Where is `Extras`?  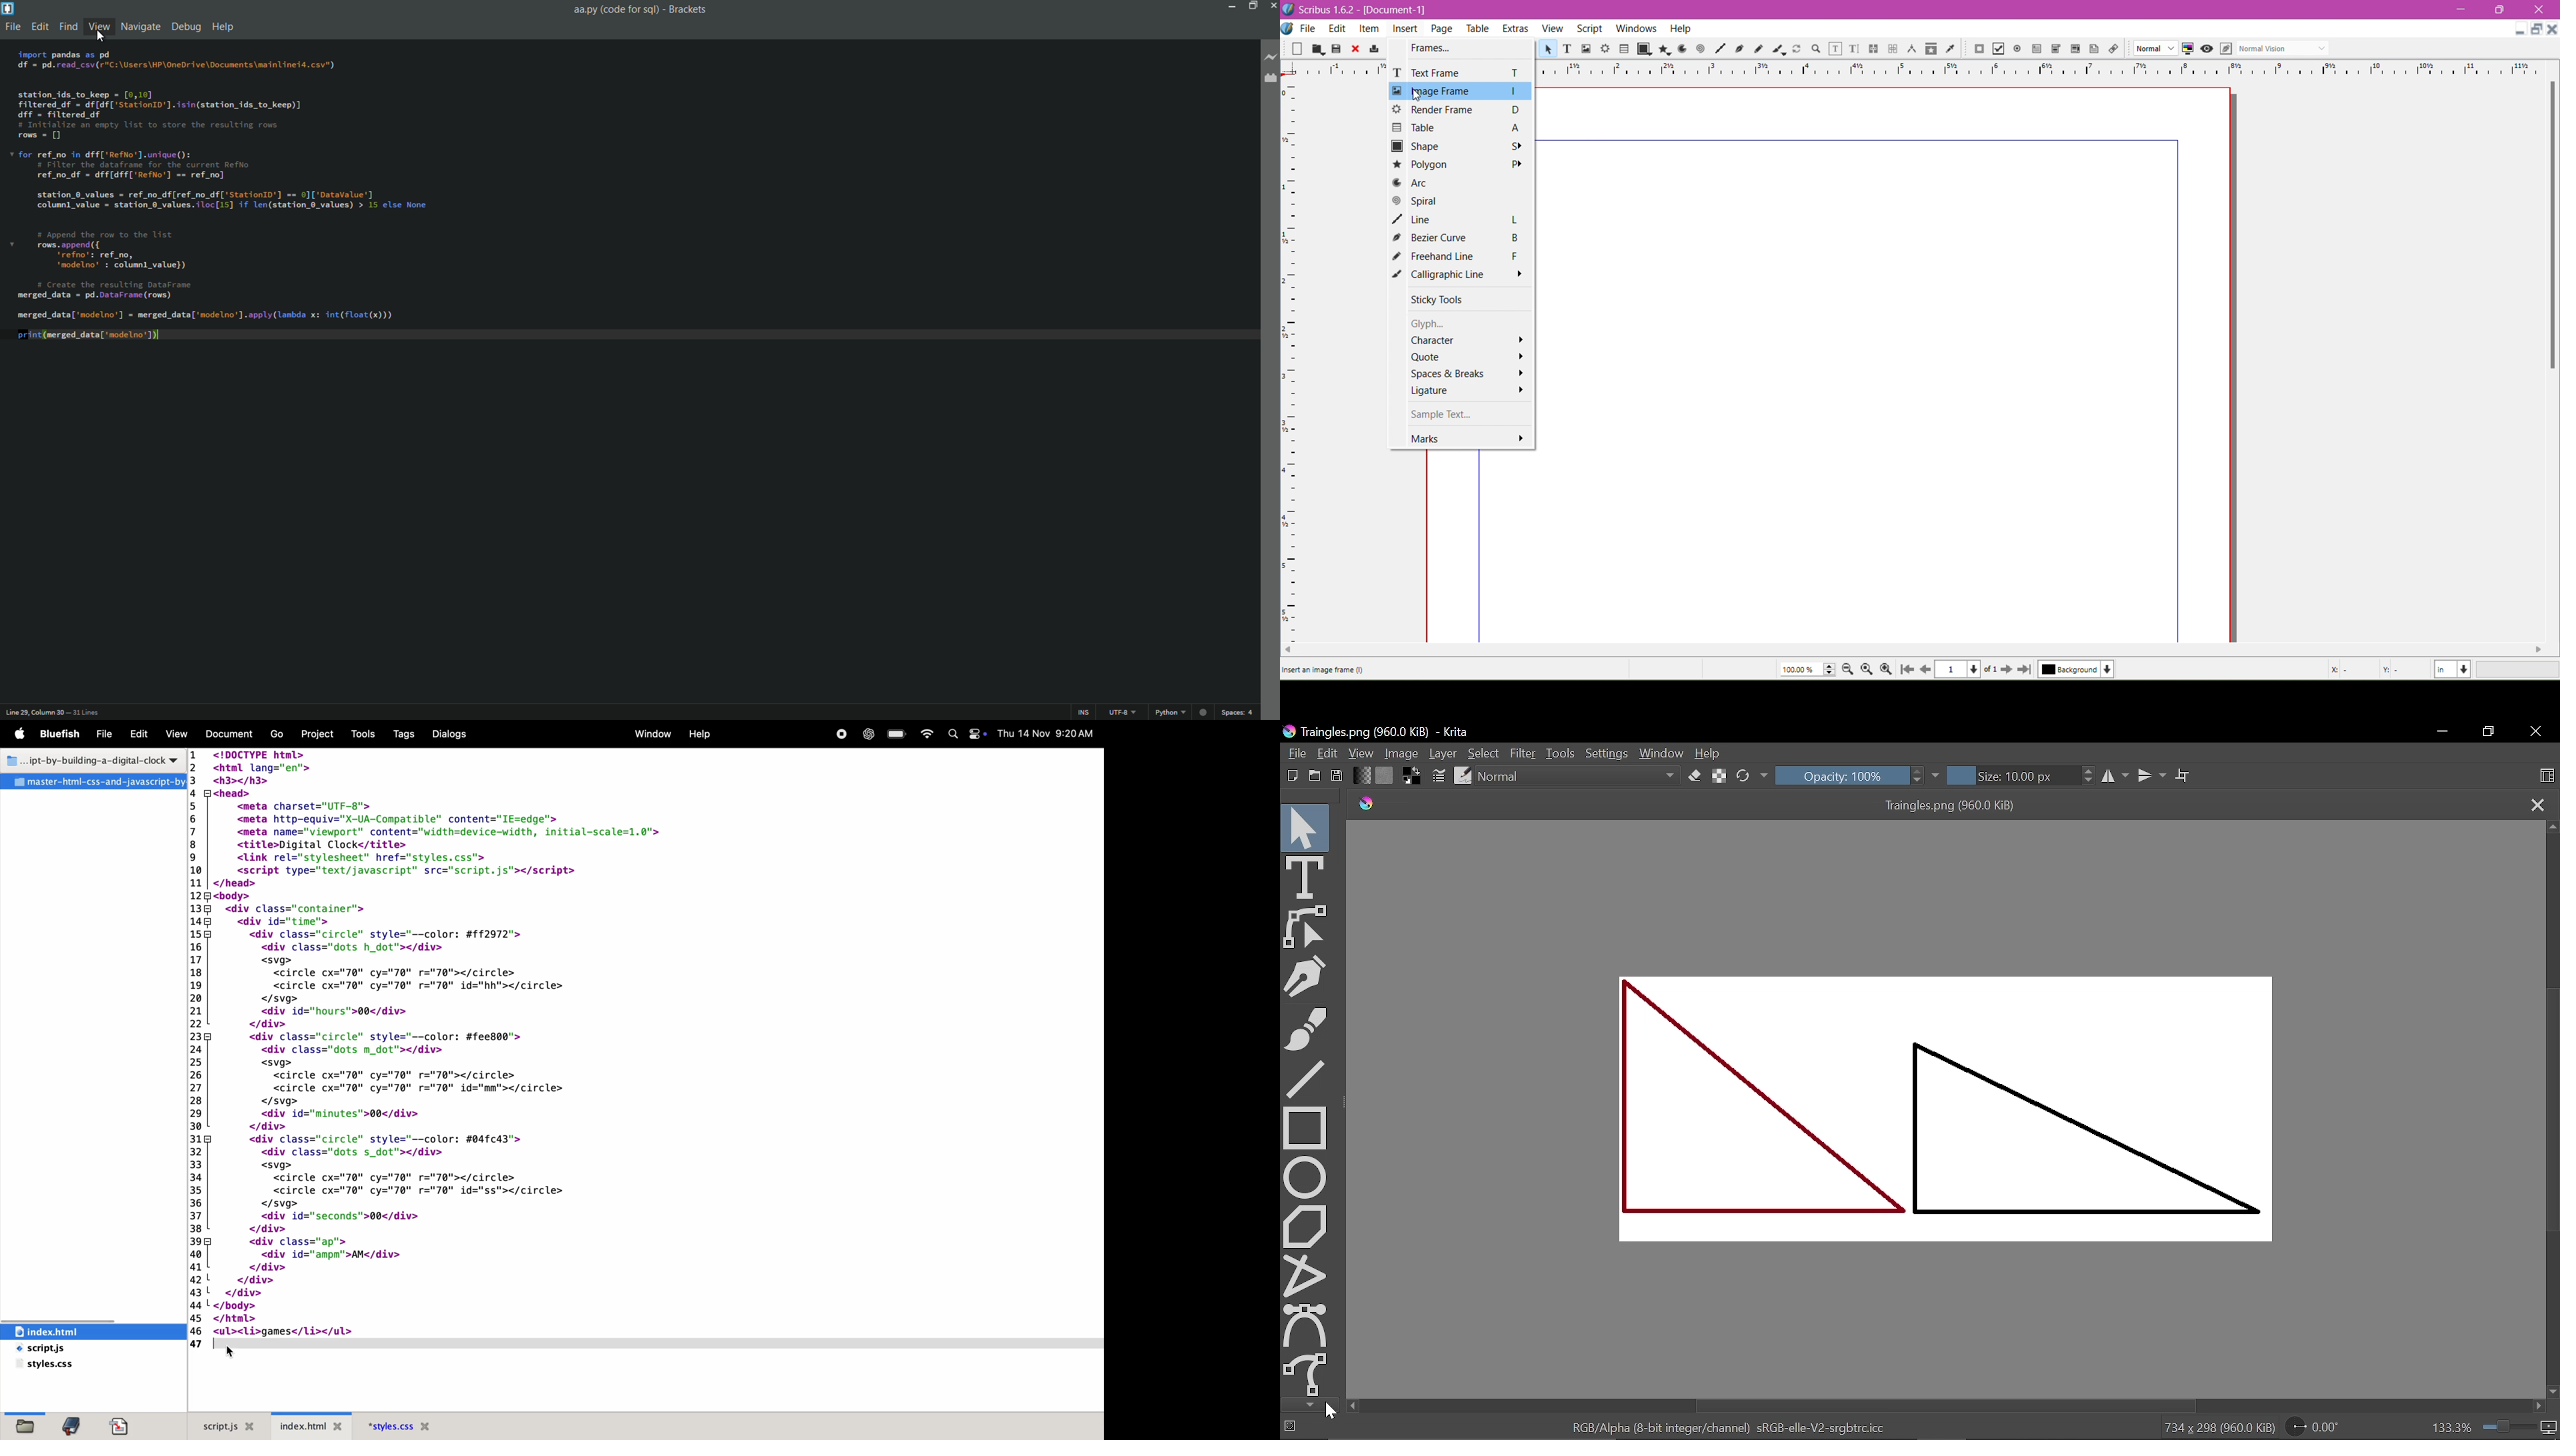
Extras is located at coordinates (1517, 29).